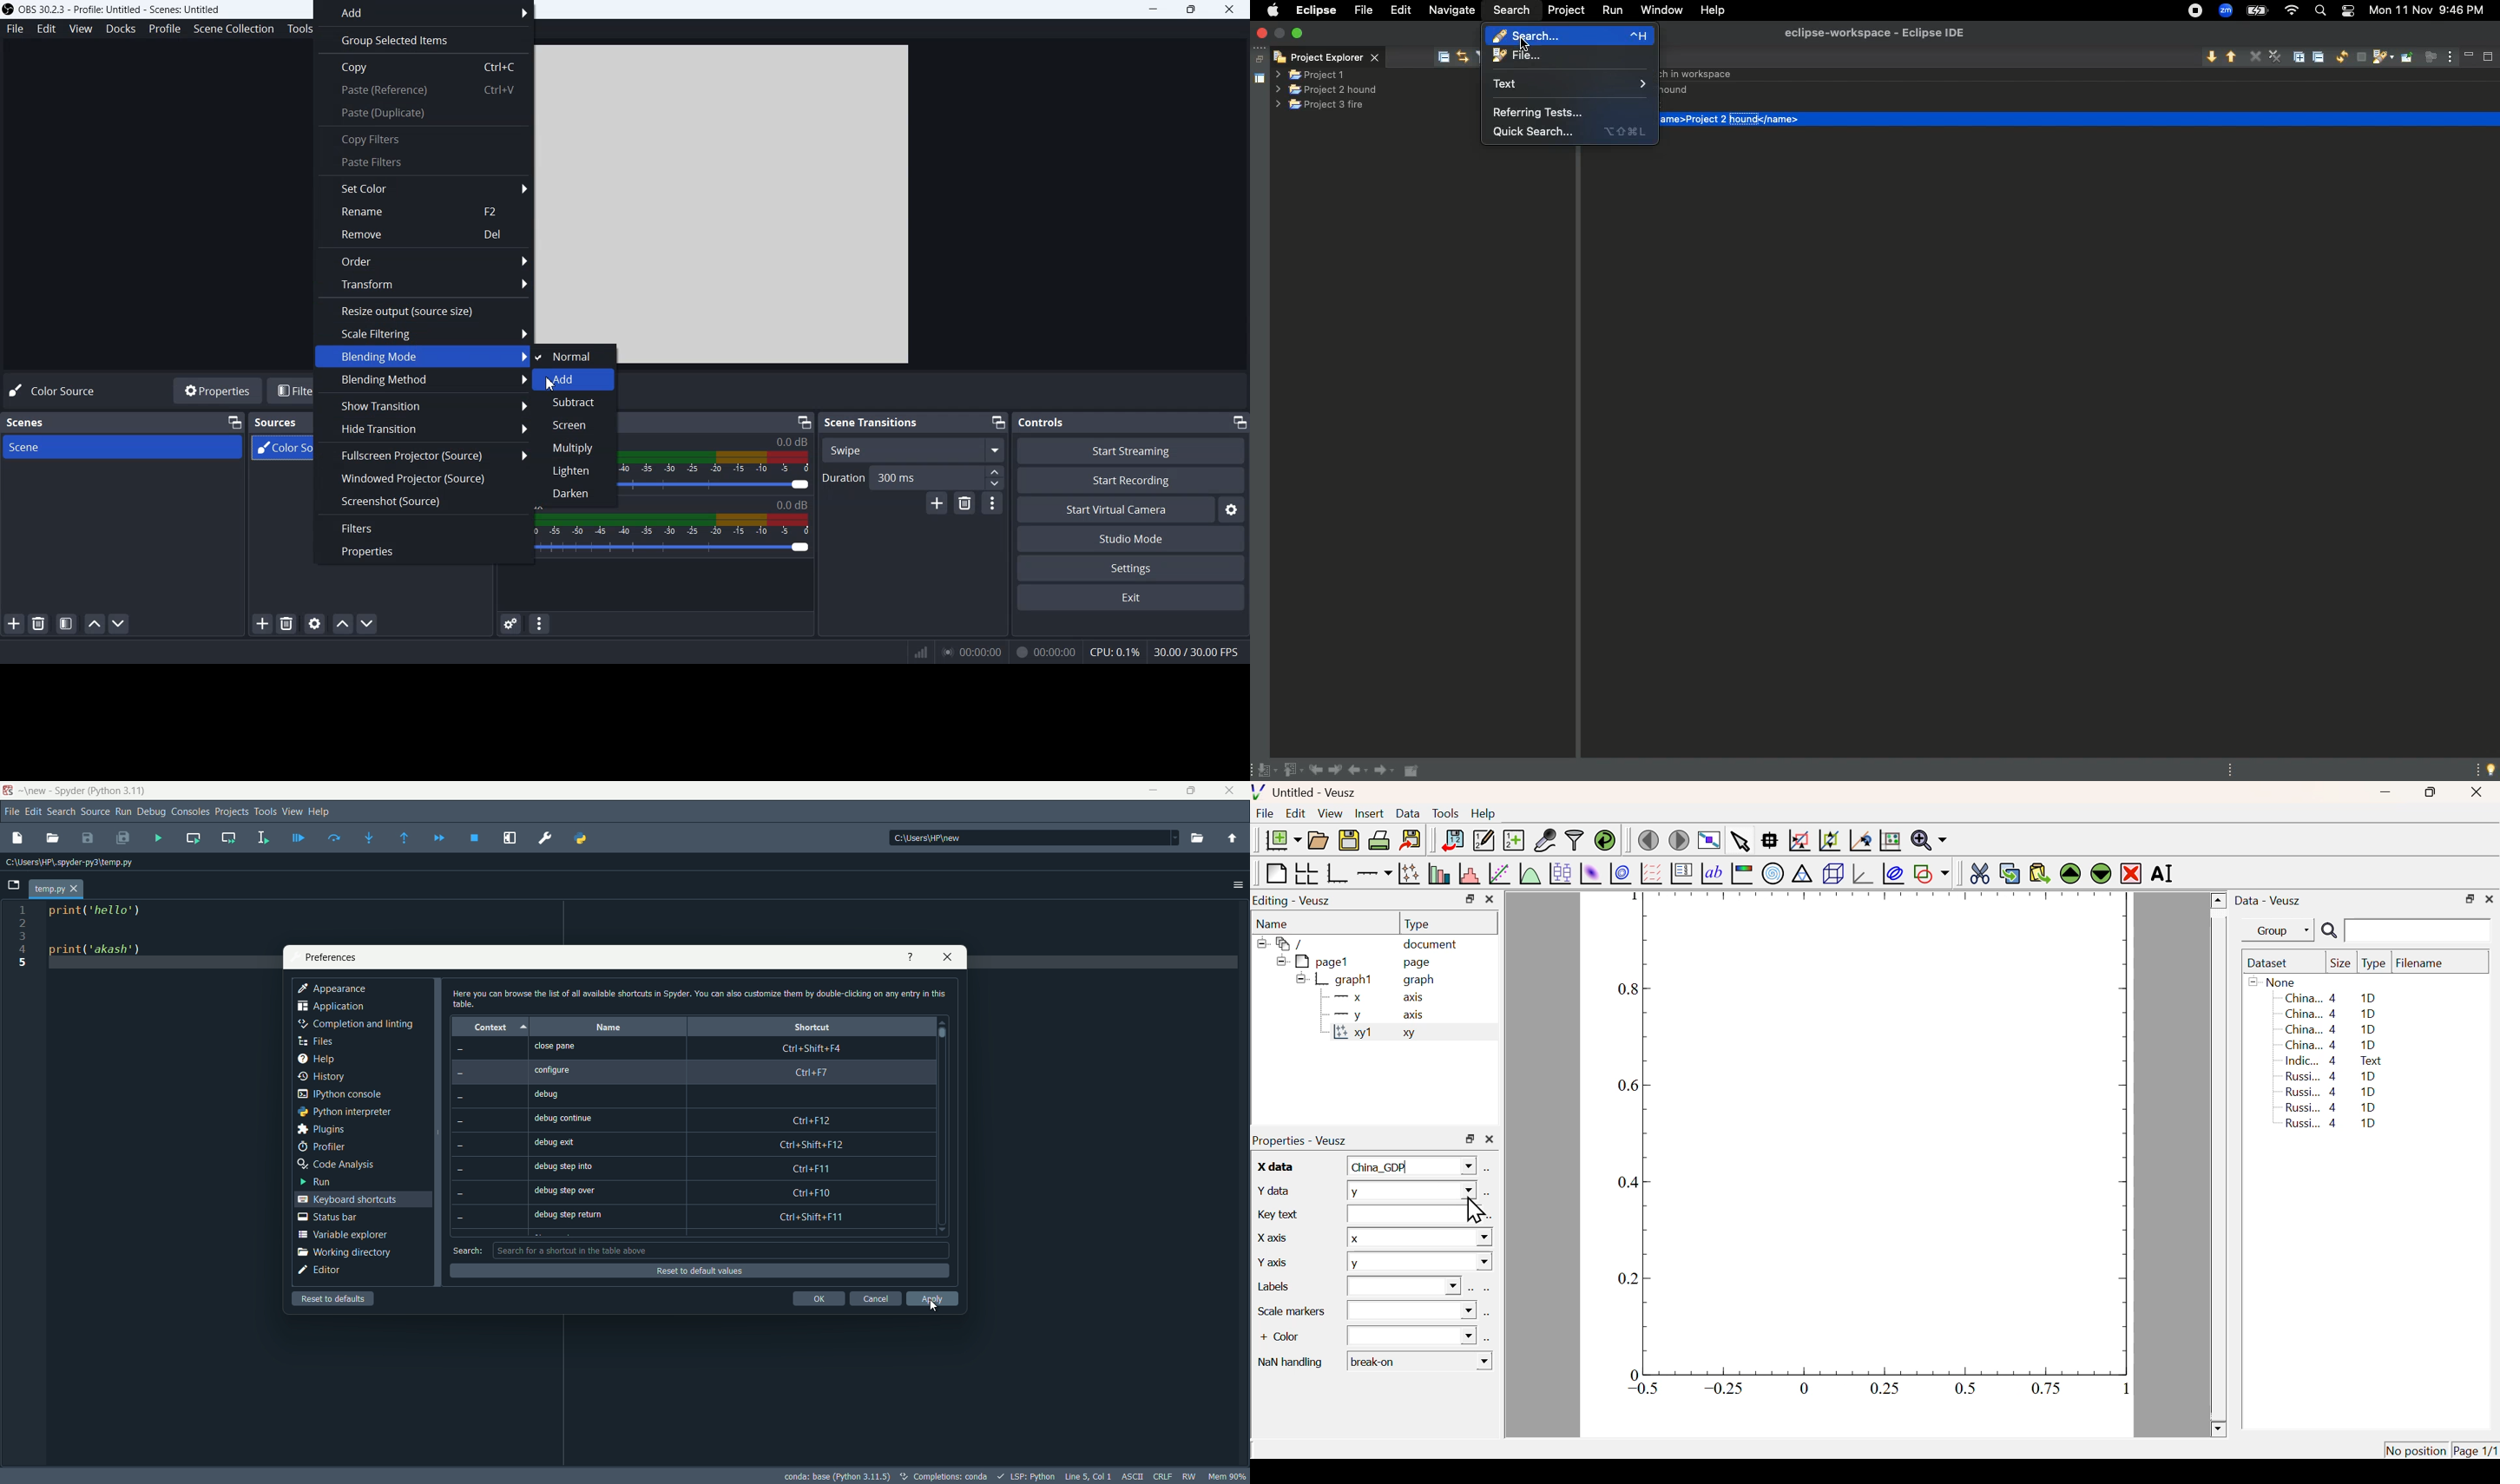  What do you see at coordinates (327, 1217) in the screenshot?
I see `status bar` at bounding box center [327, 1217].